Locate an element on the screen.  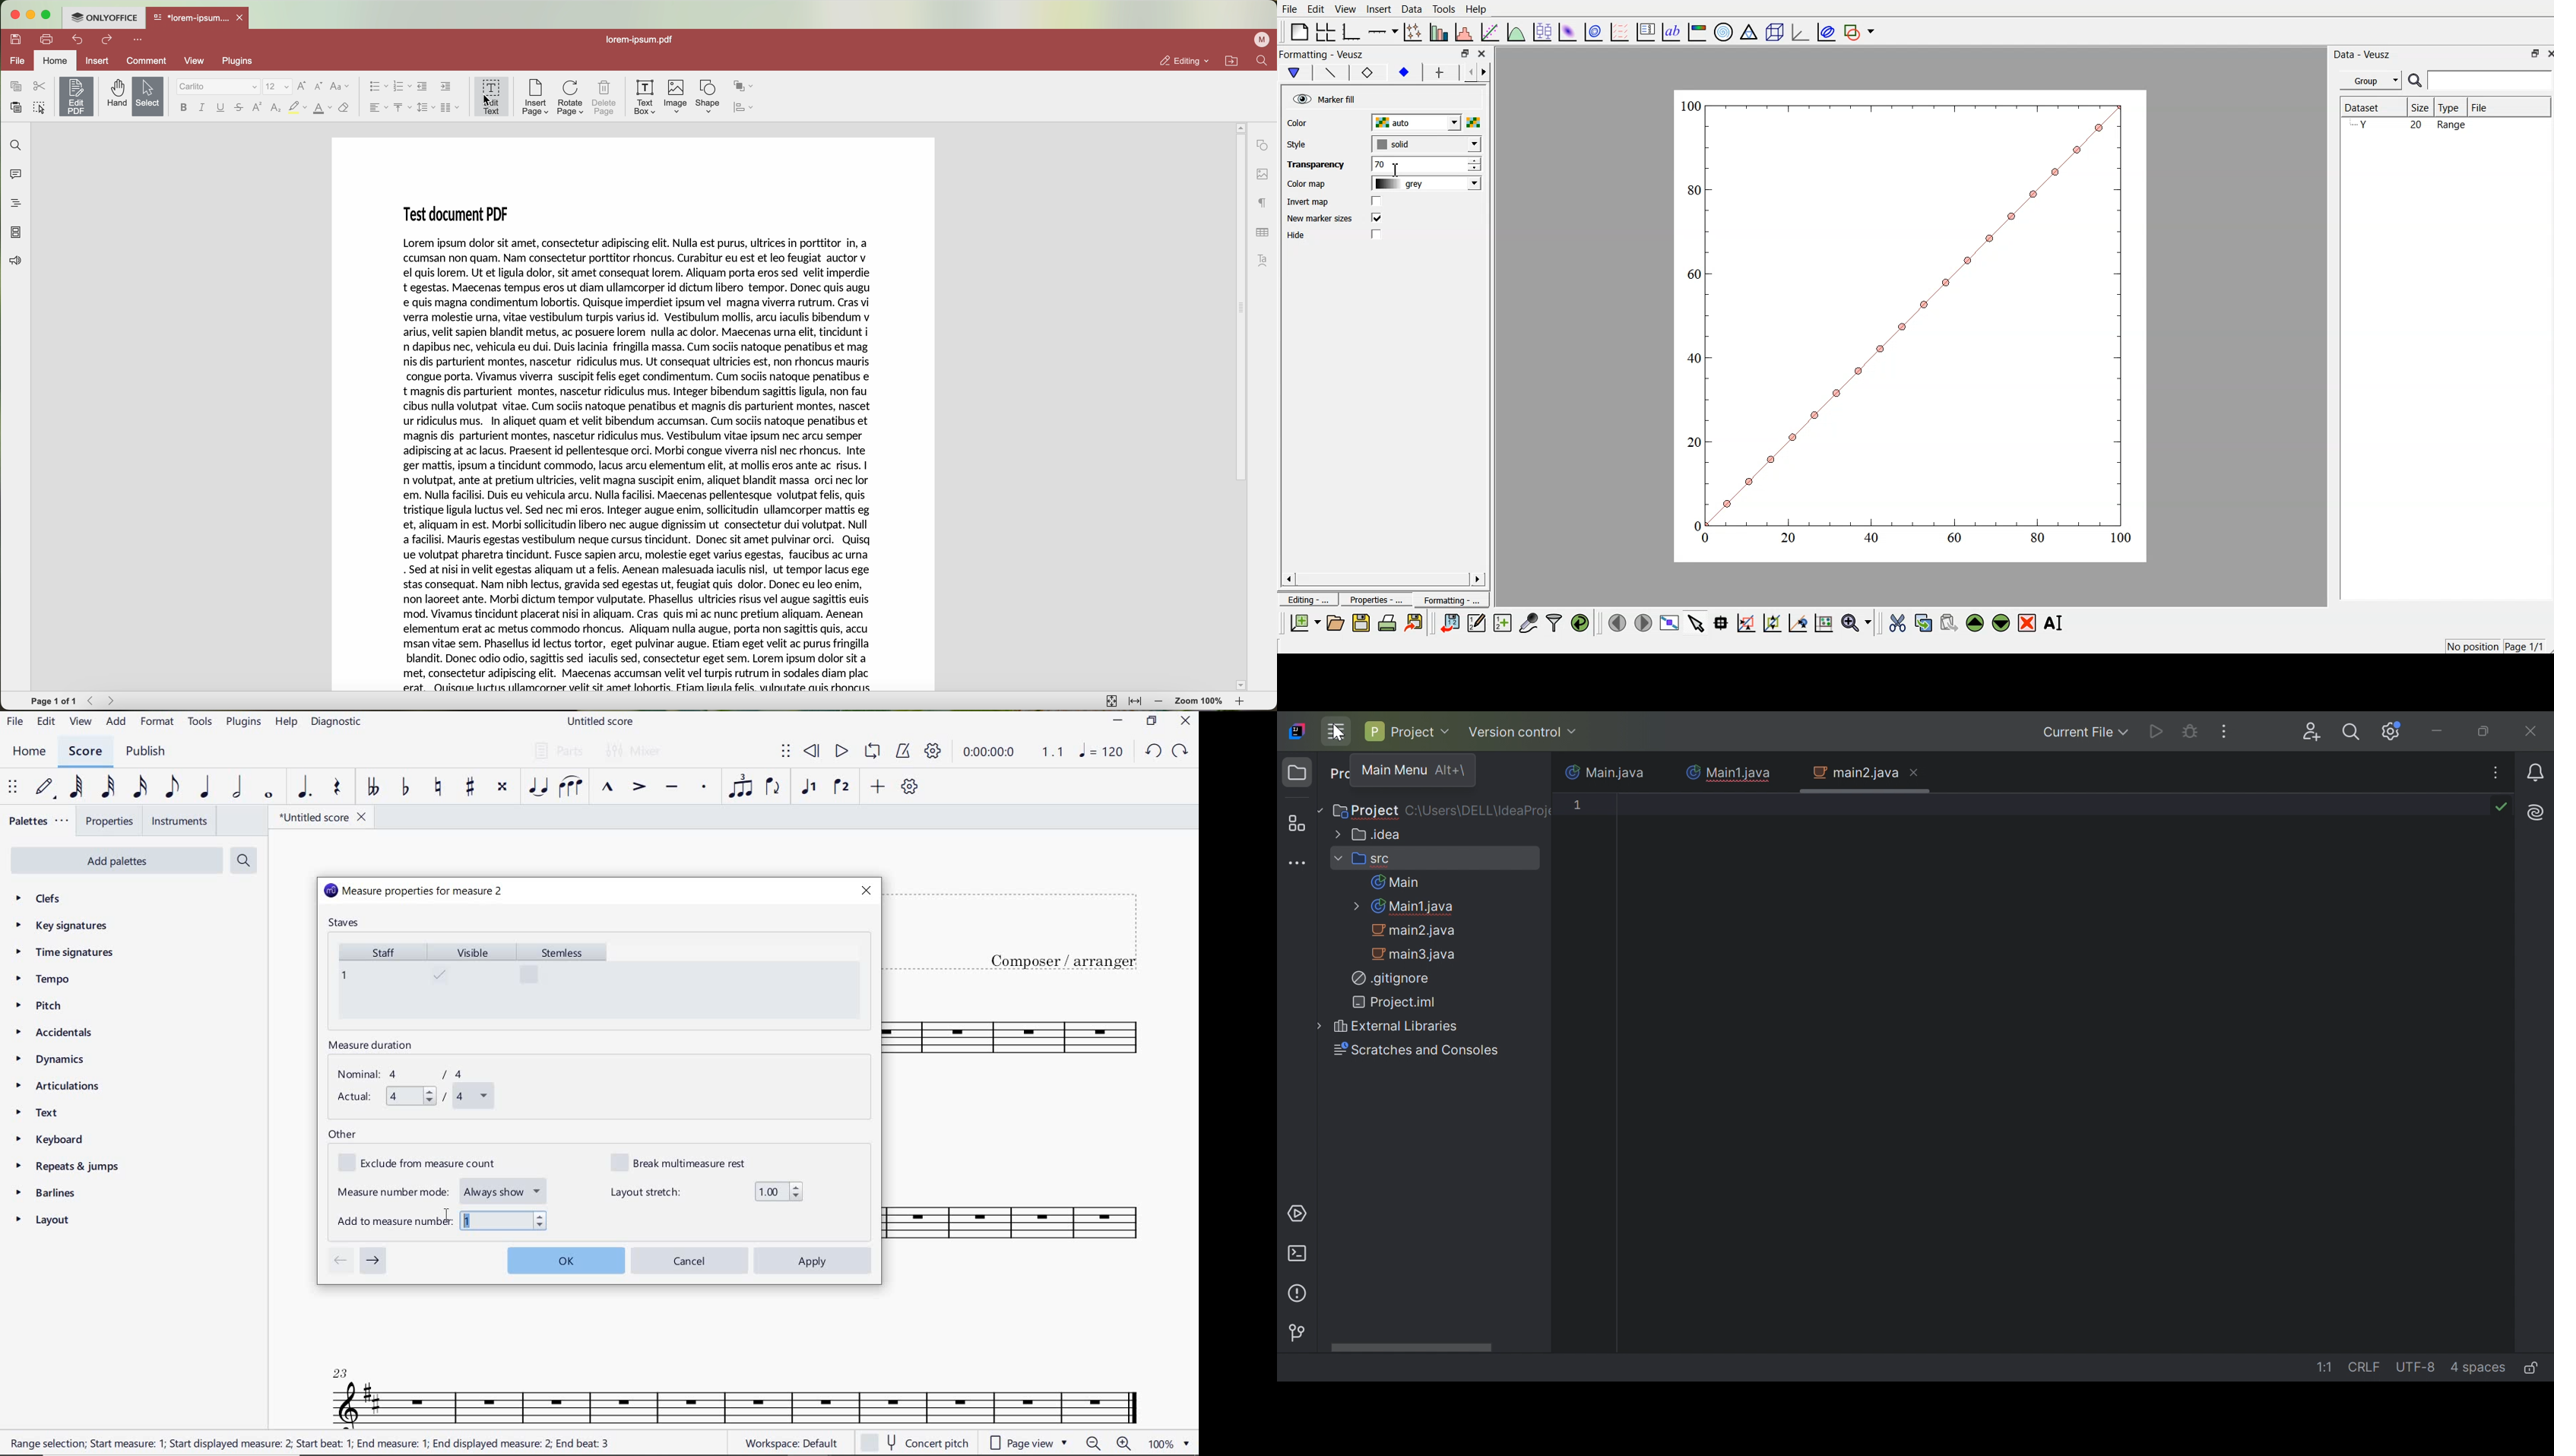
click to recentre graph axes is located at coordinates (1799, 621).